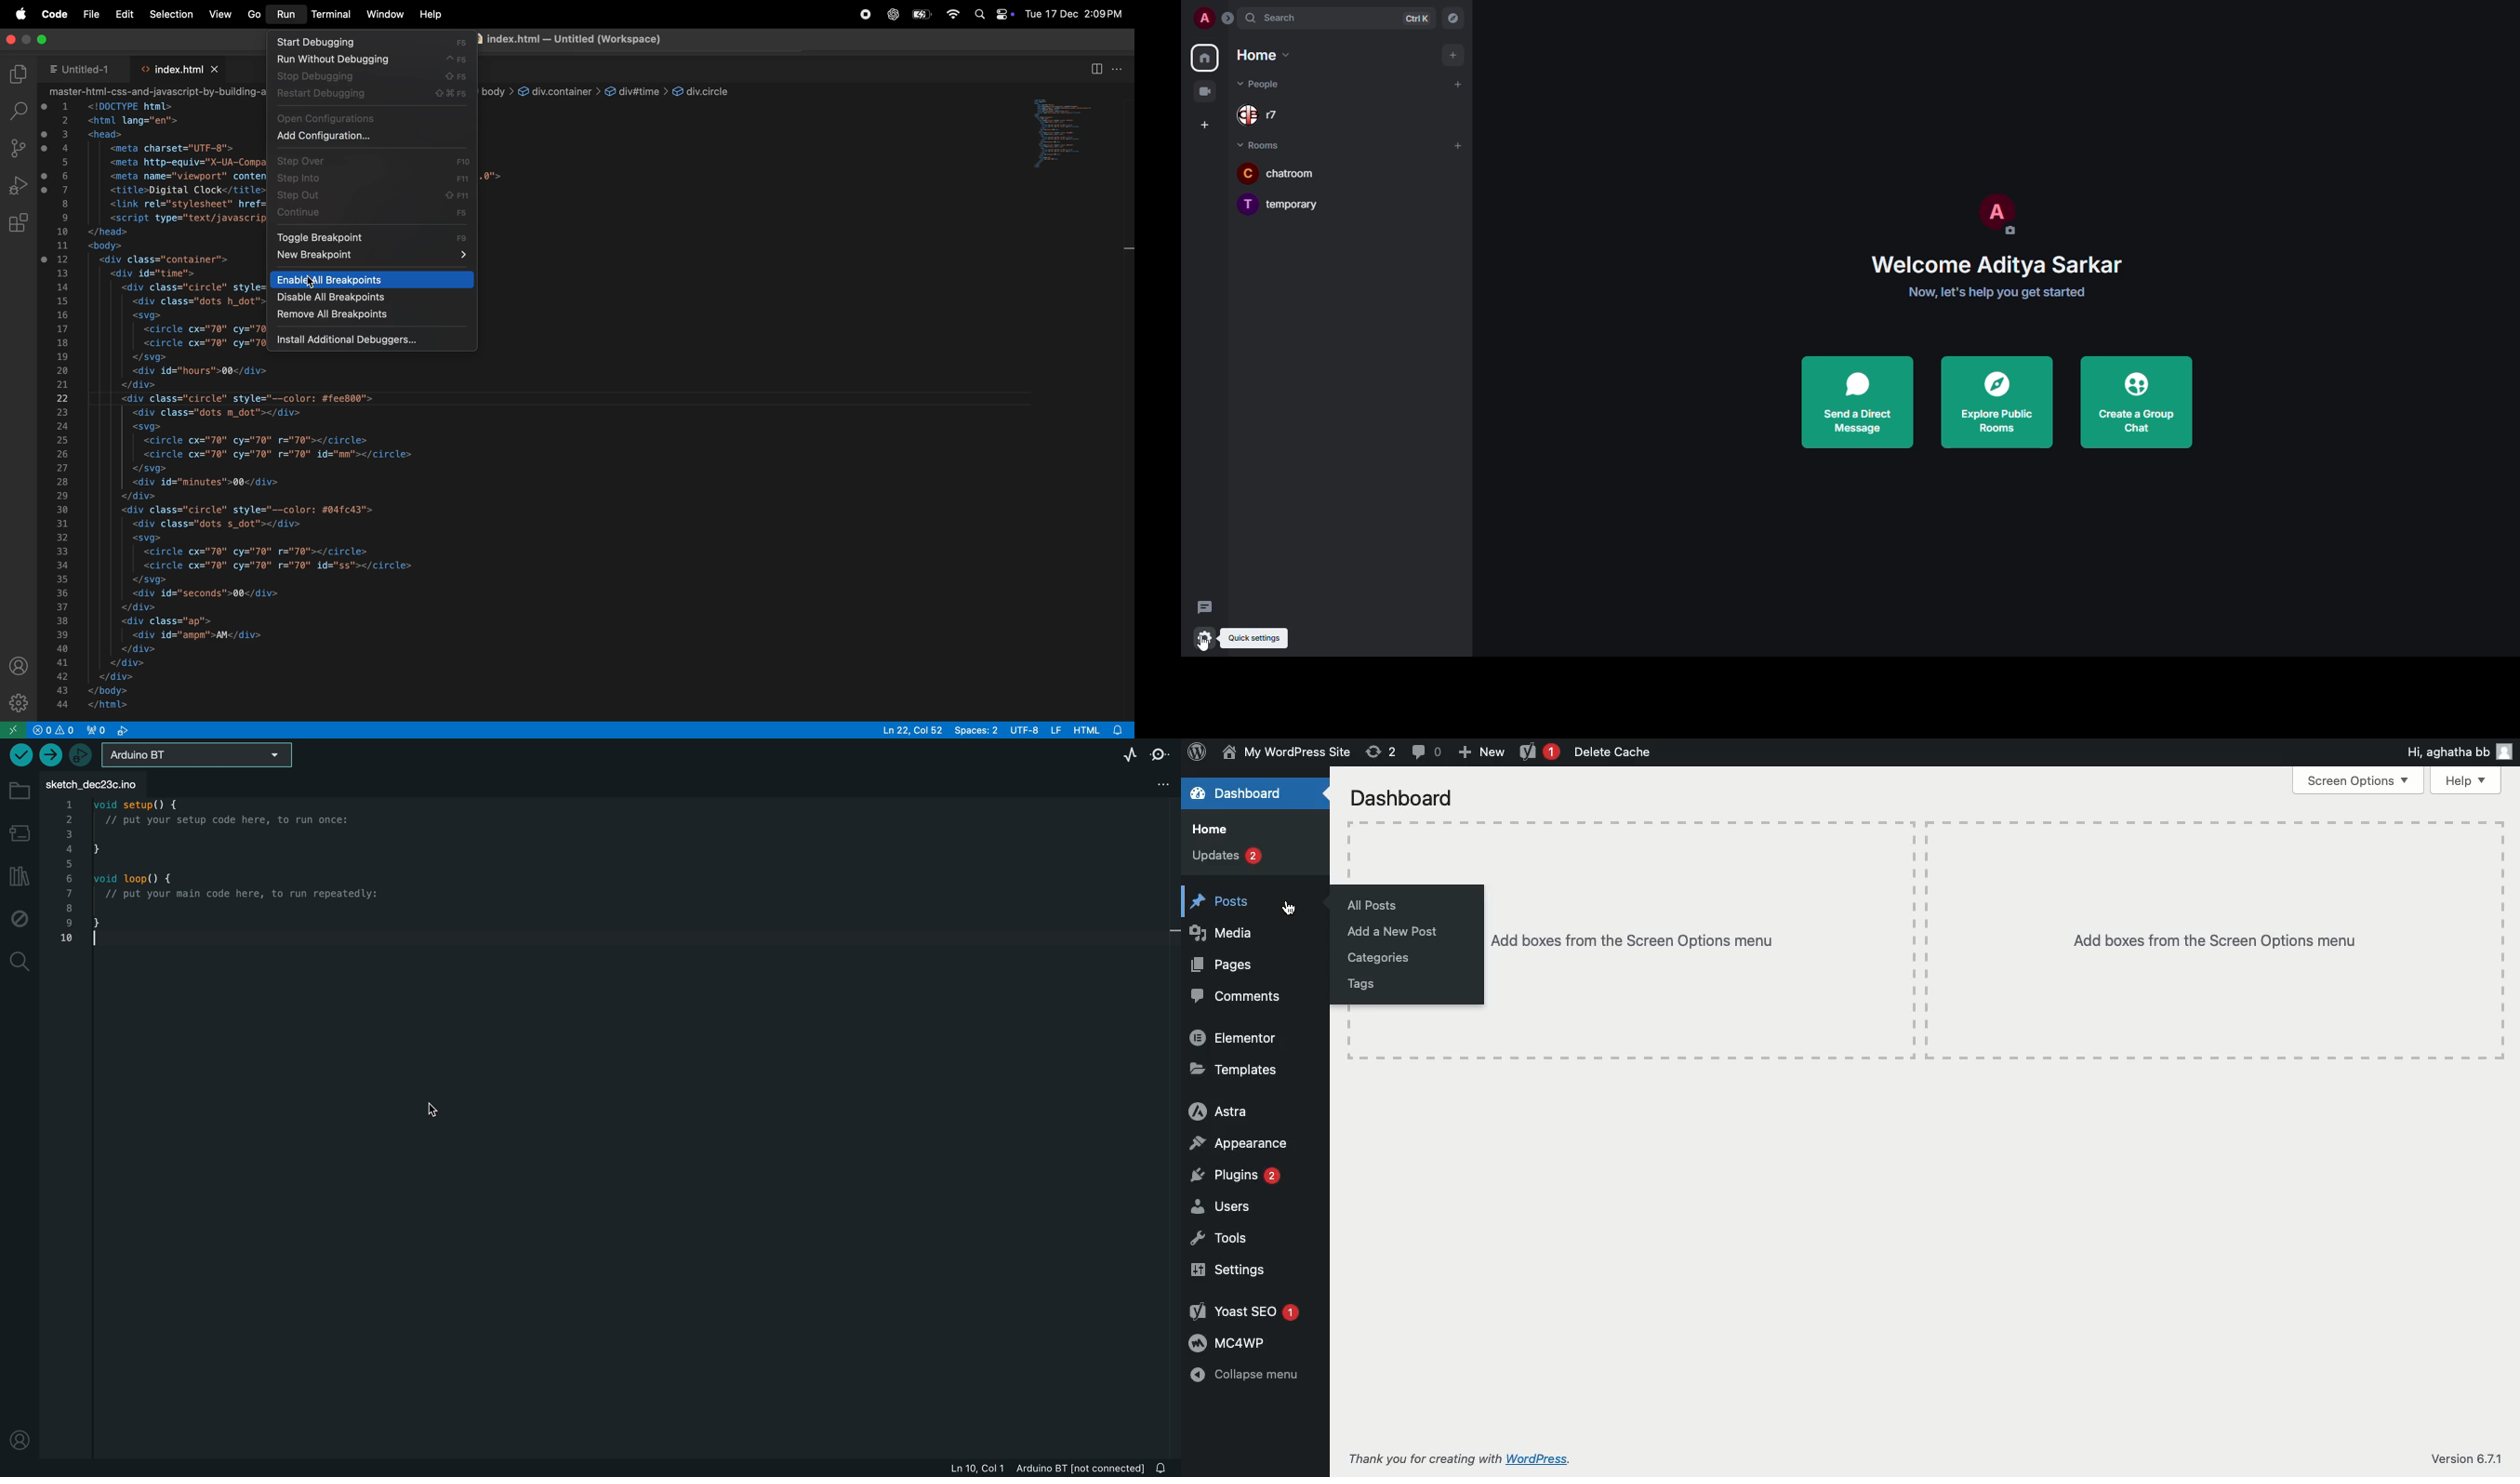 The height and width of the screenshot is (1484, 2520). What do you see at coordinates (90, 15) in the screenshot?
I see `file` at bounding box center [90, 15].